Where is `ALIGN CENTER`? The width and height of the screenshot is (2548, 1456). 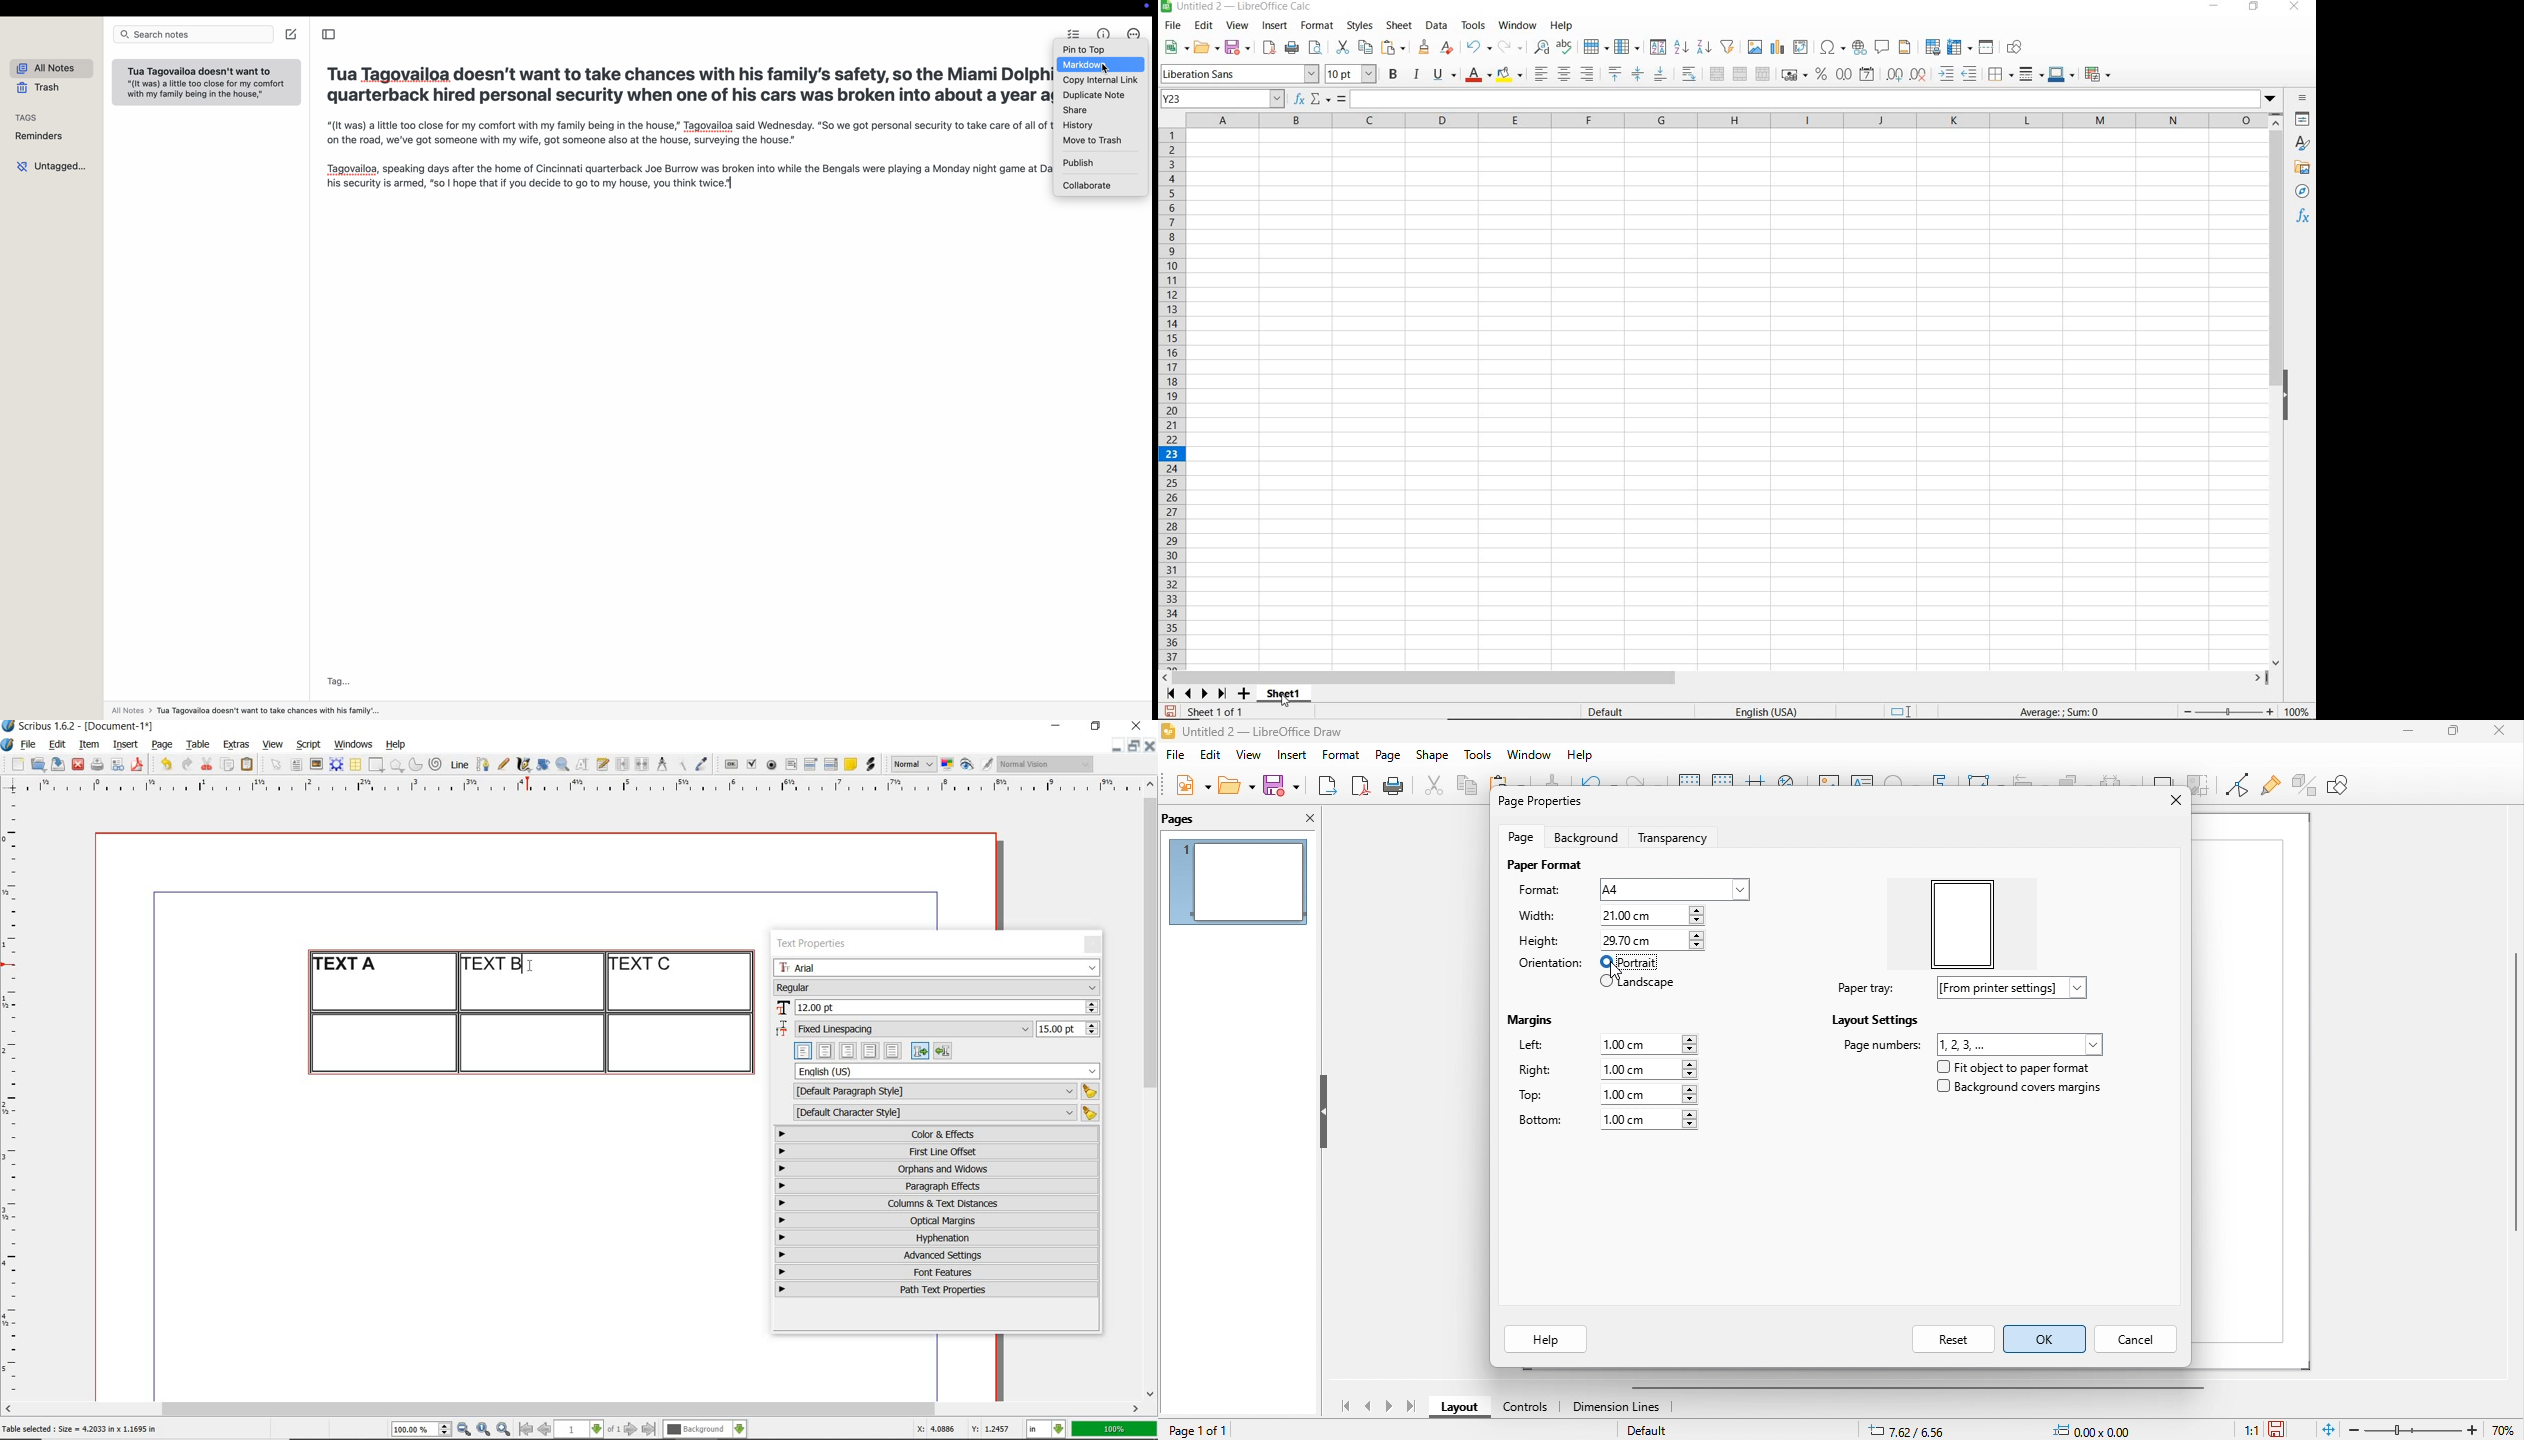
ALIGN CENTER is located at coordinates (1564, 75).